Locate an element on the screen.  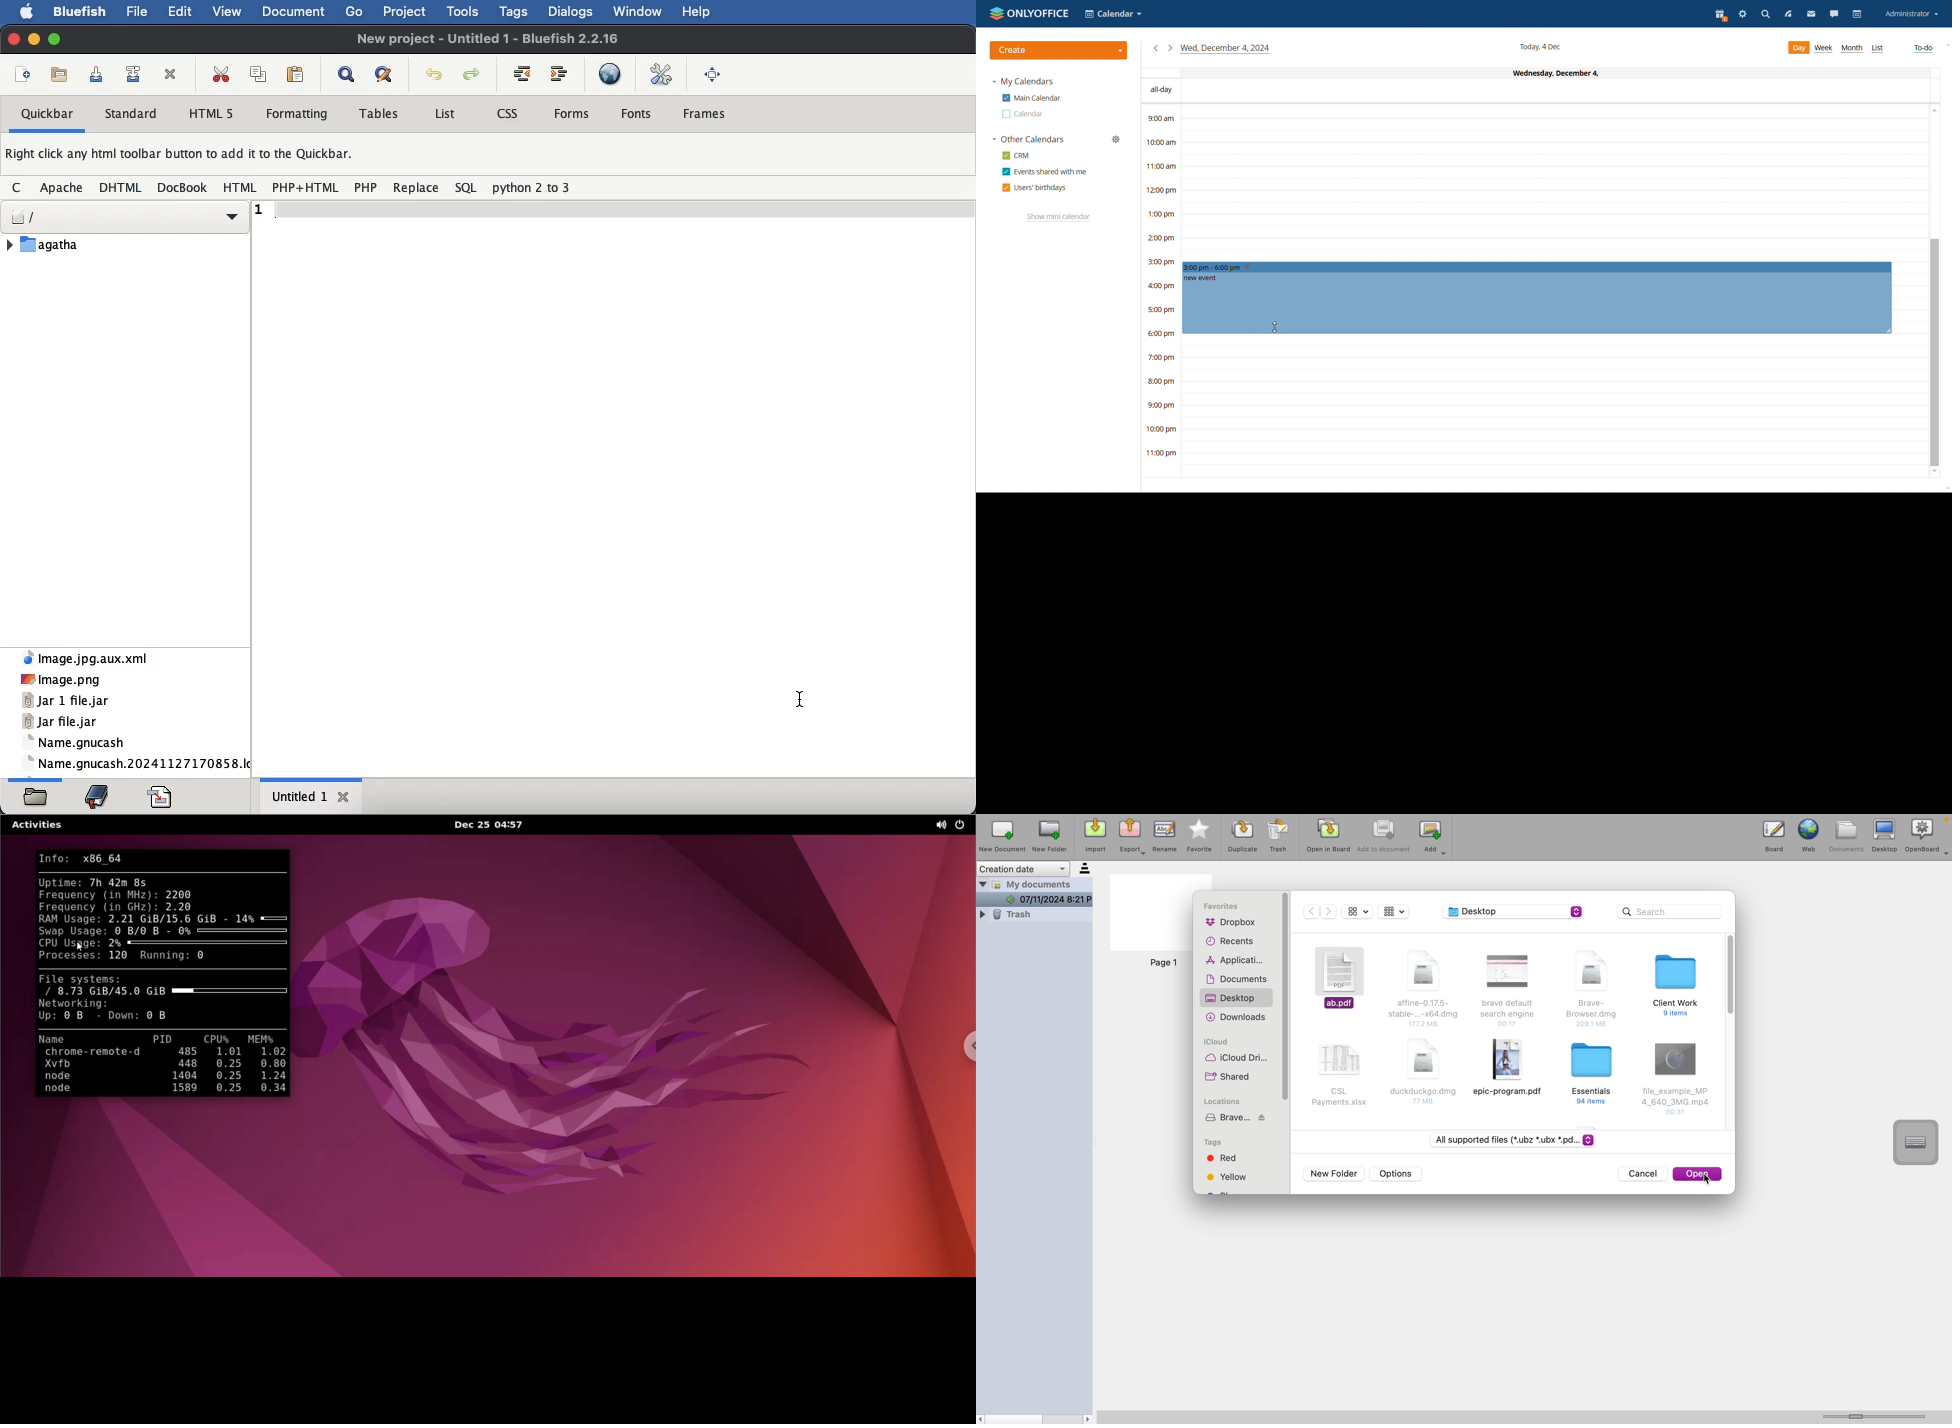
close is located at coordinates (345, 797).